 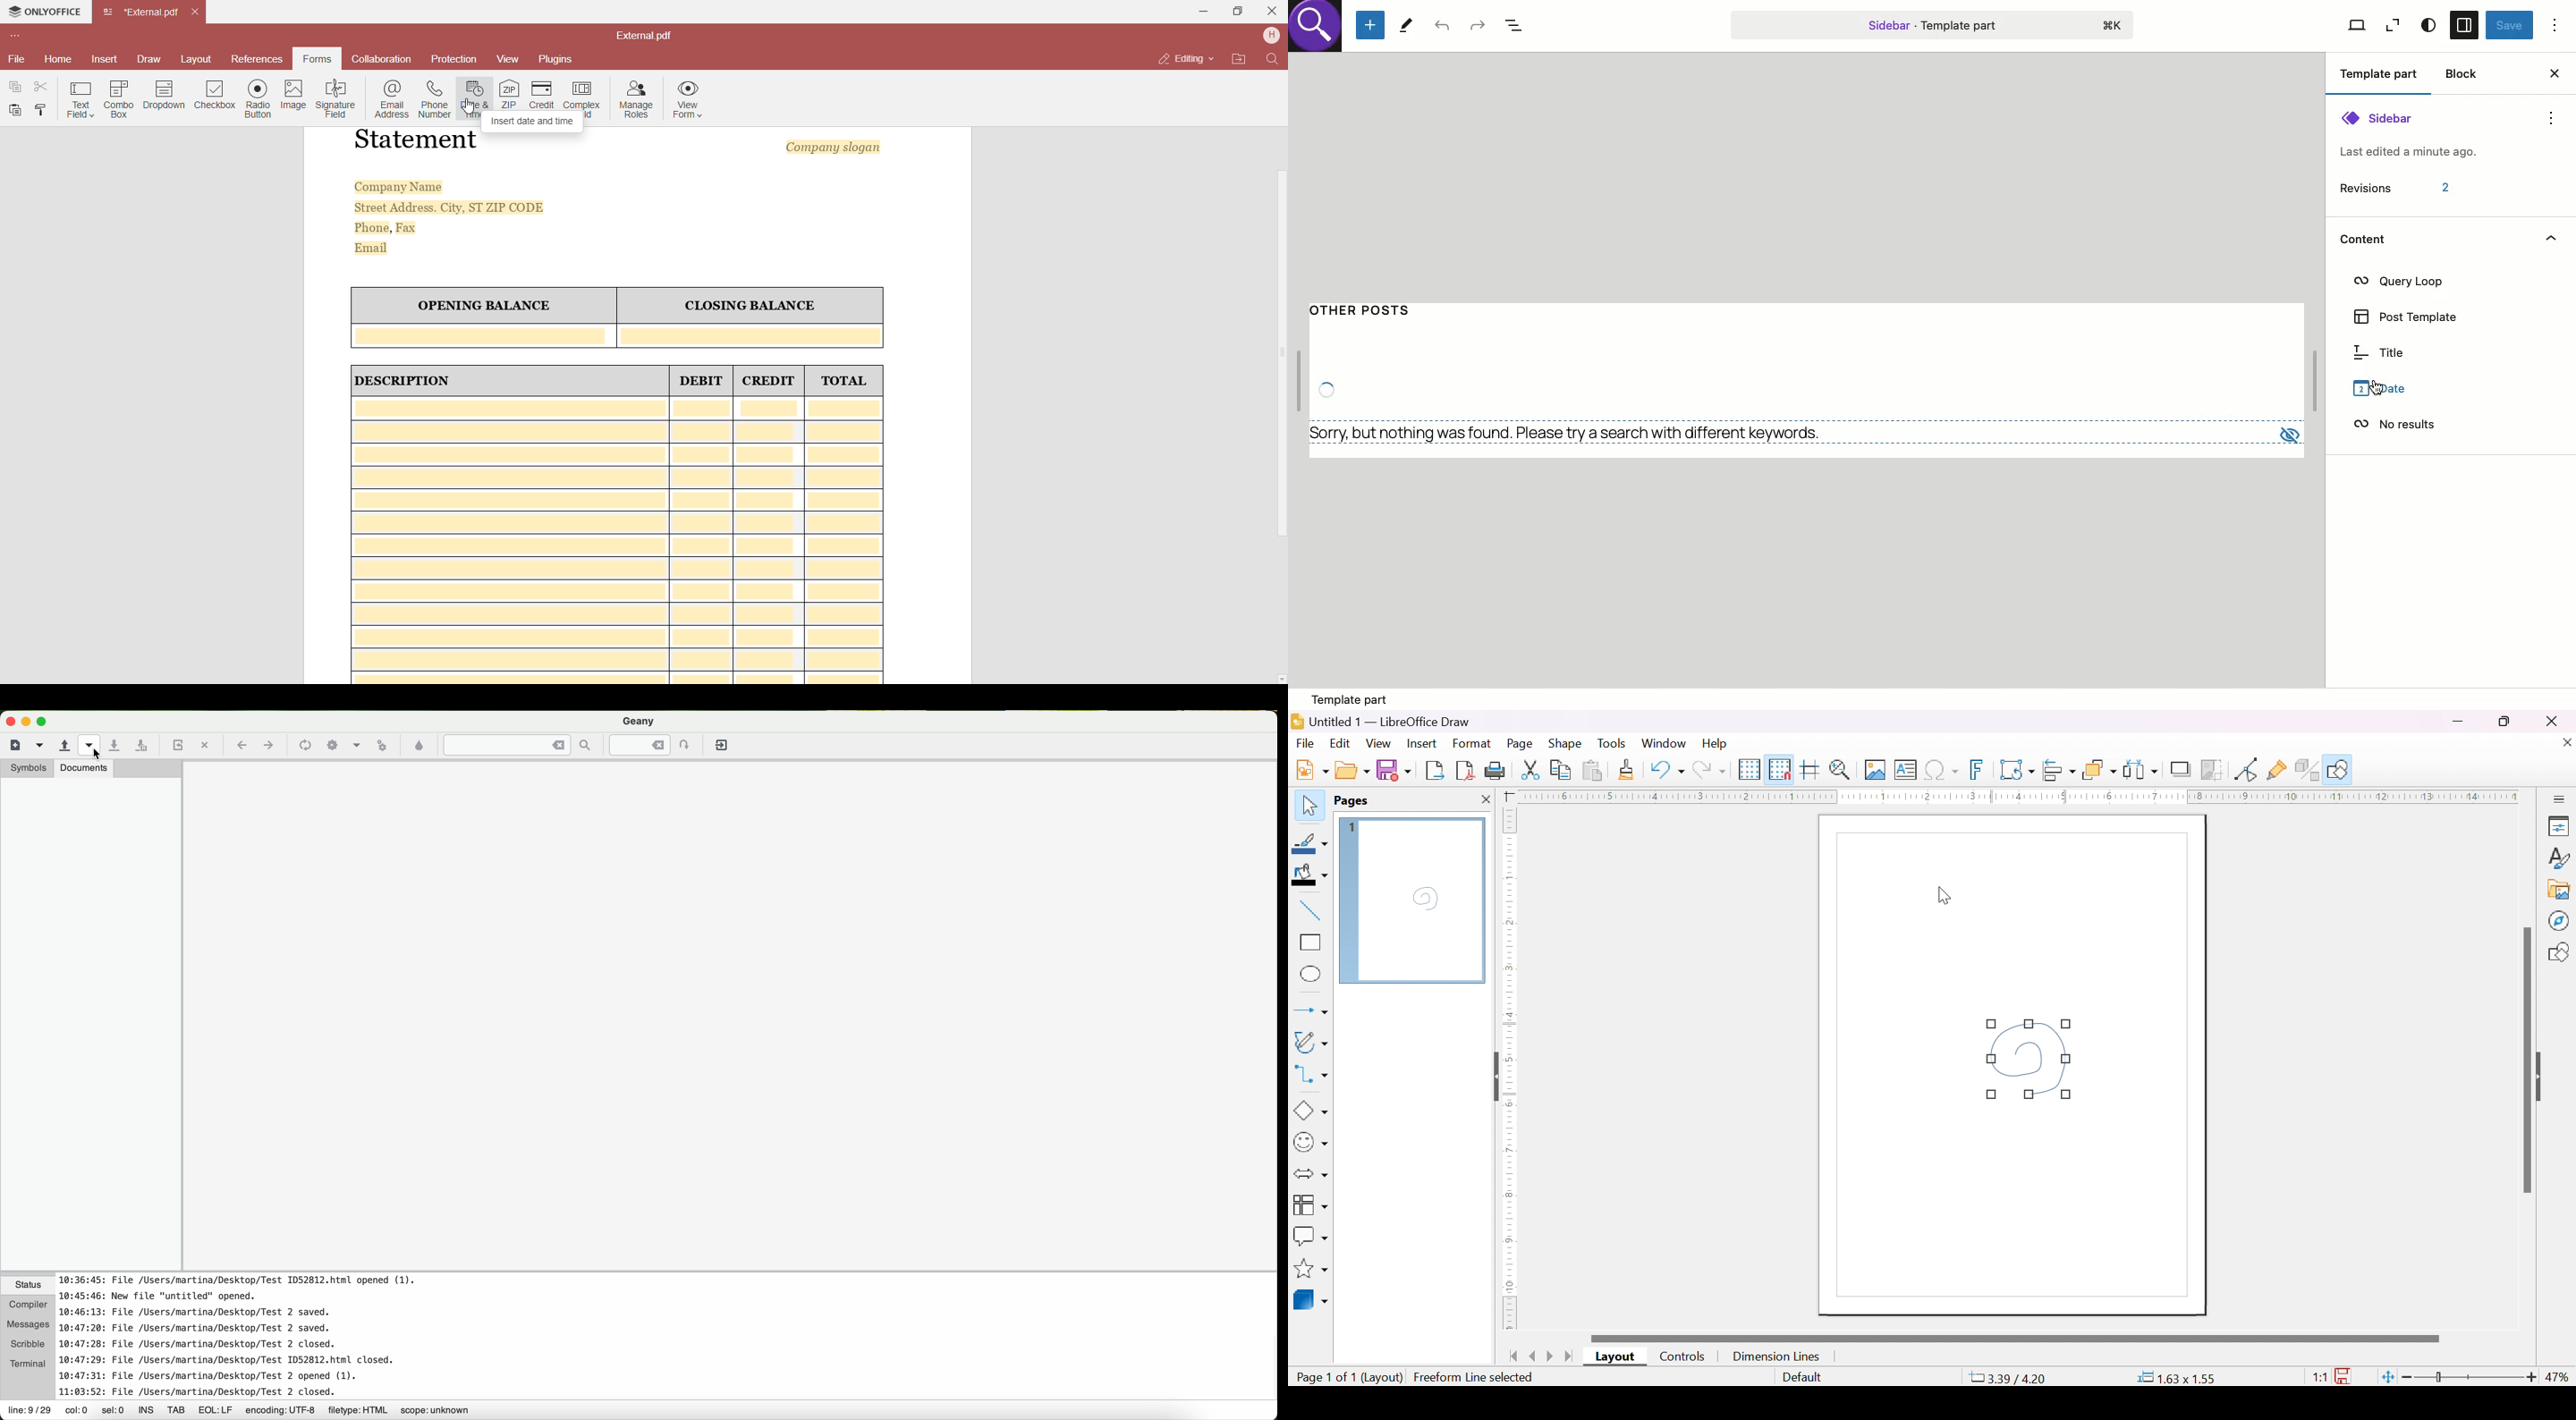 I want to click on snap to grid, so click(x=1779, y=769).